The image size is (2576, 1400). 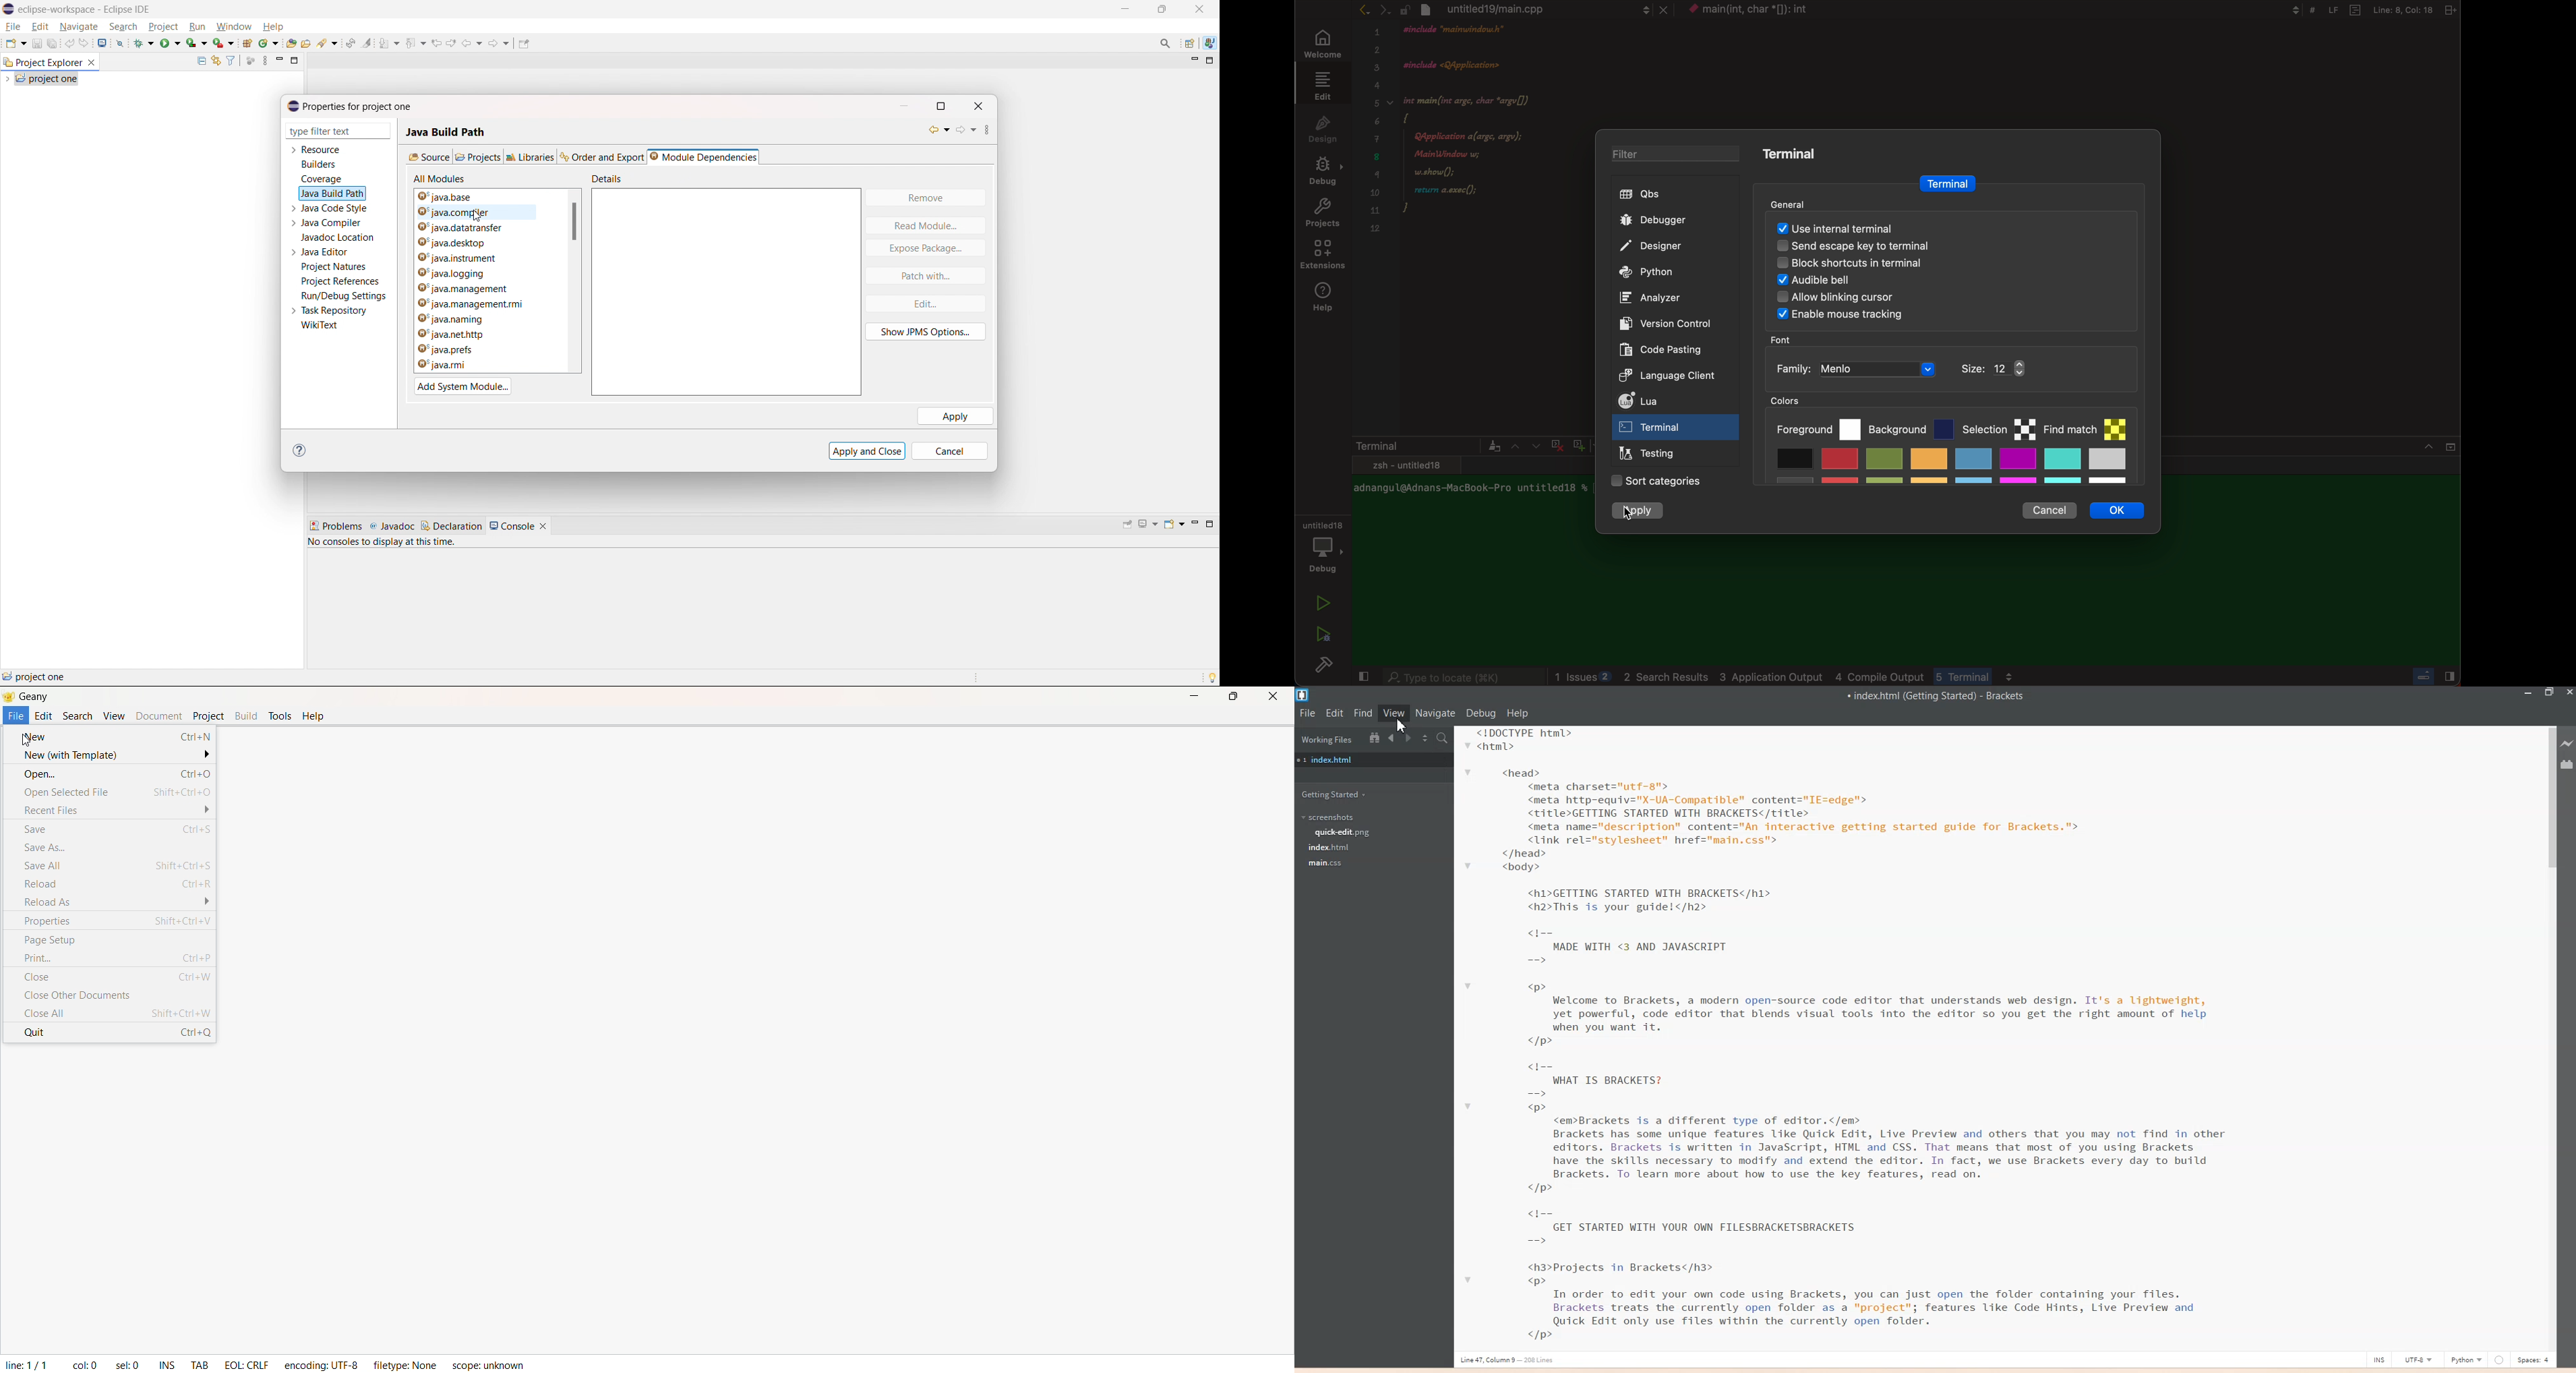 What do you see at coordinates (201, 60) in the screenshot?
I see `collapse all` at bounding box center [201, 60].